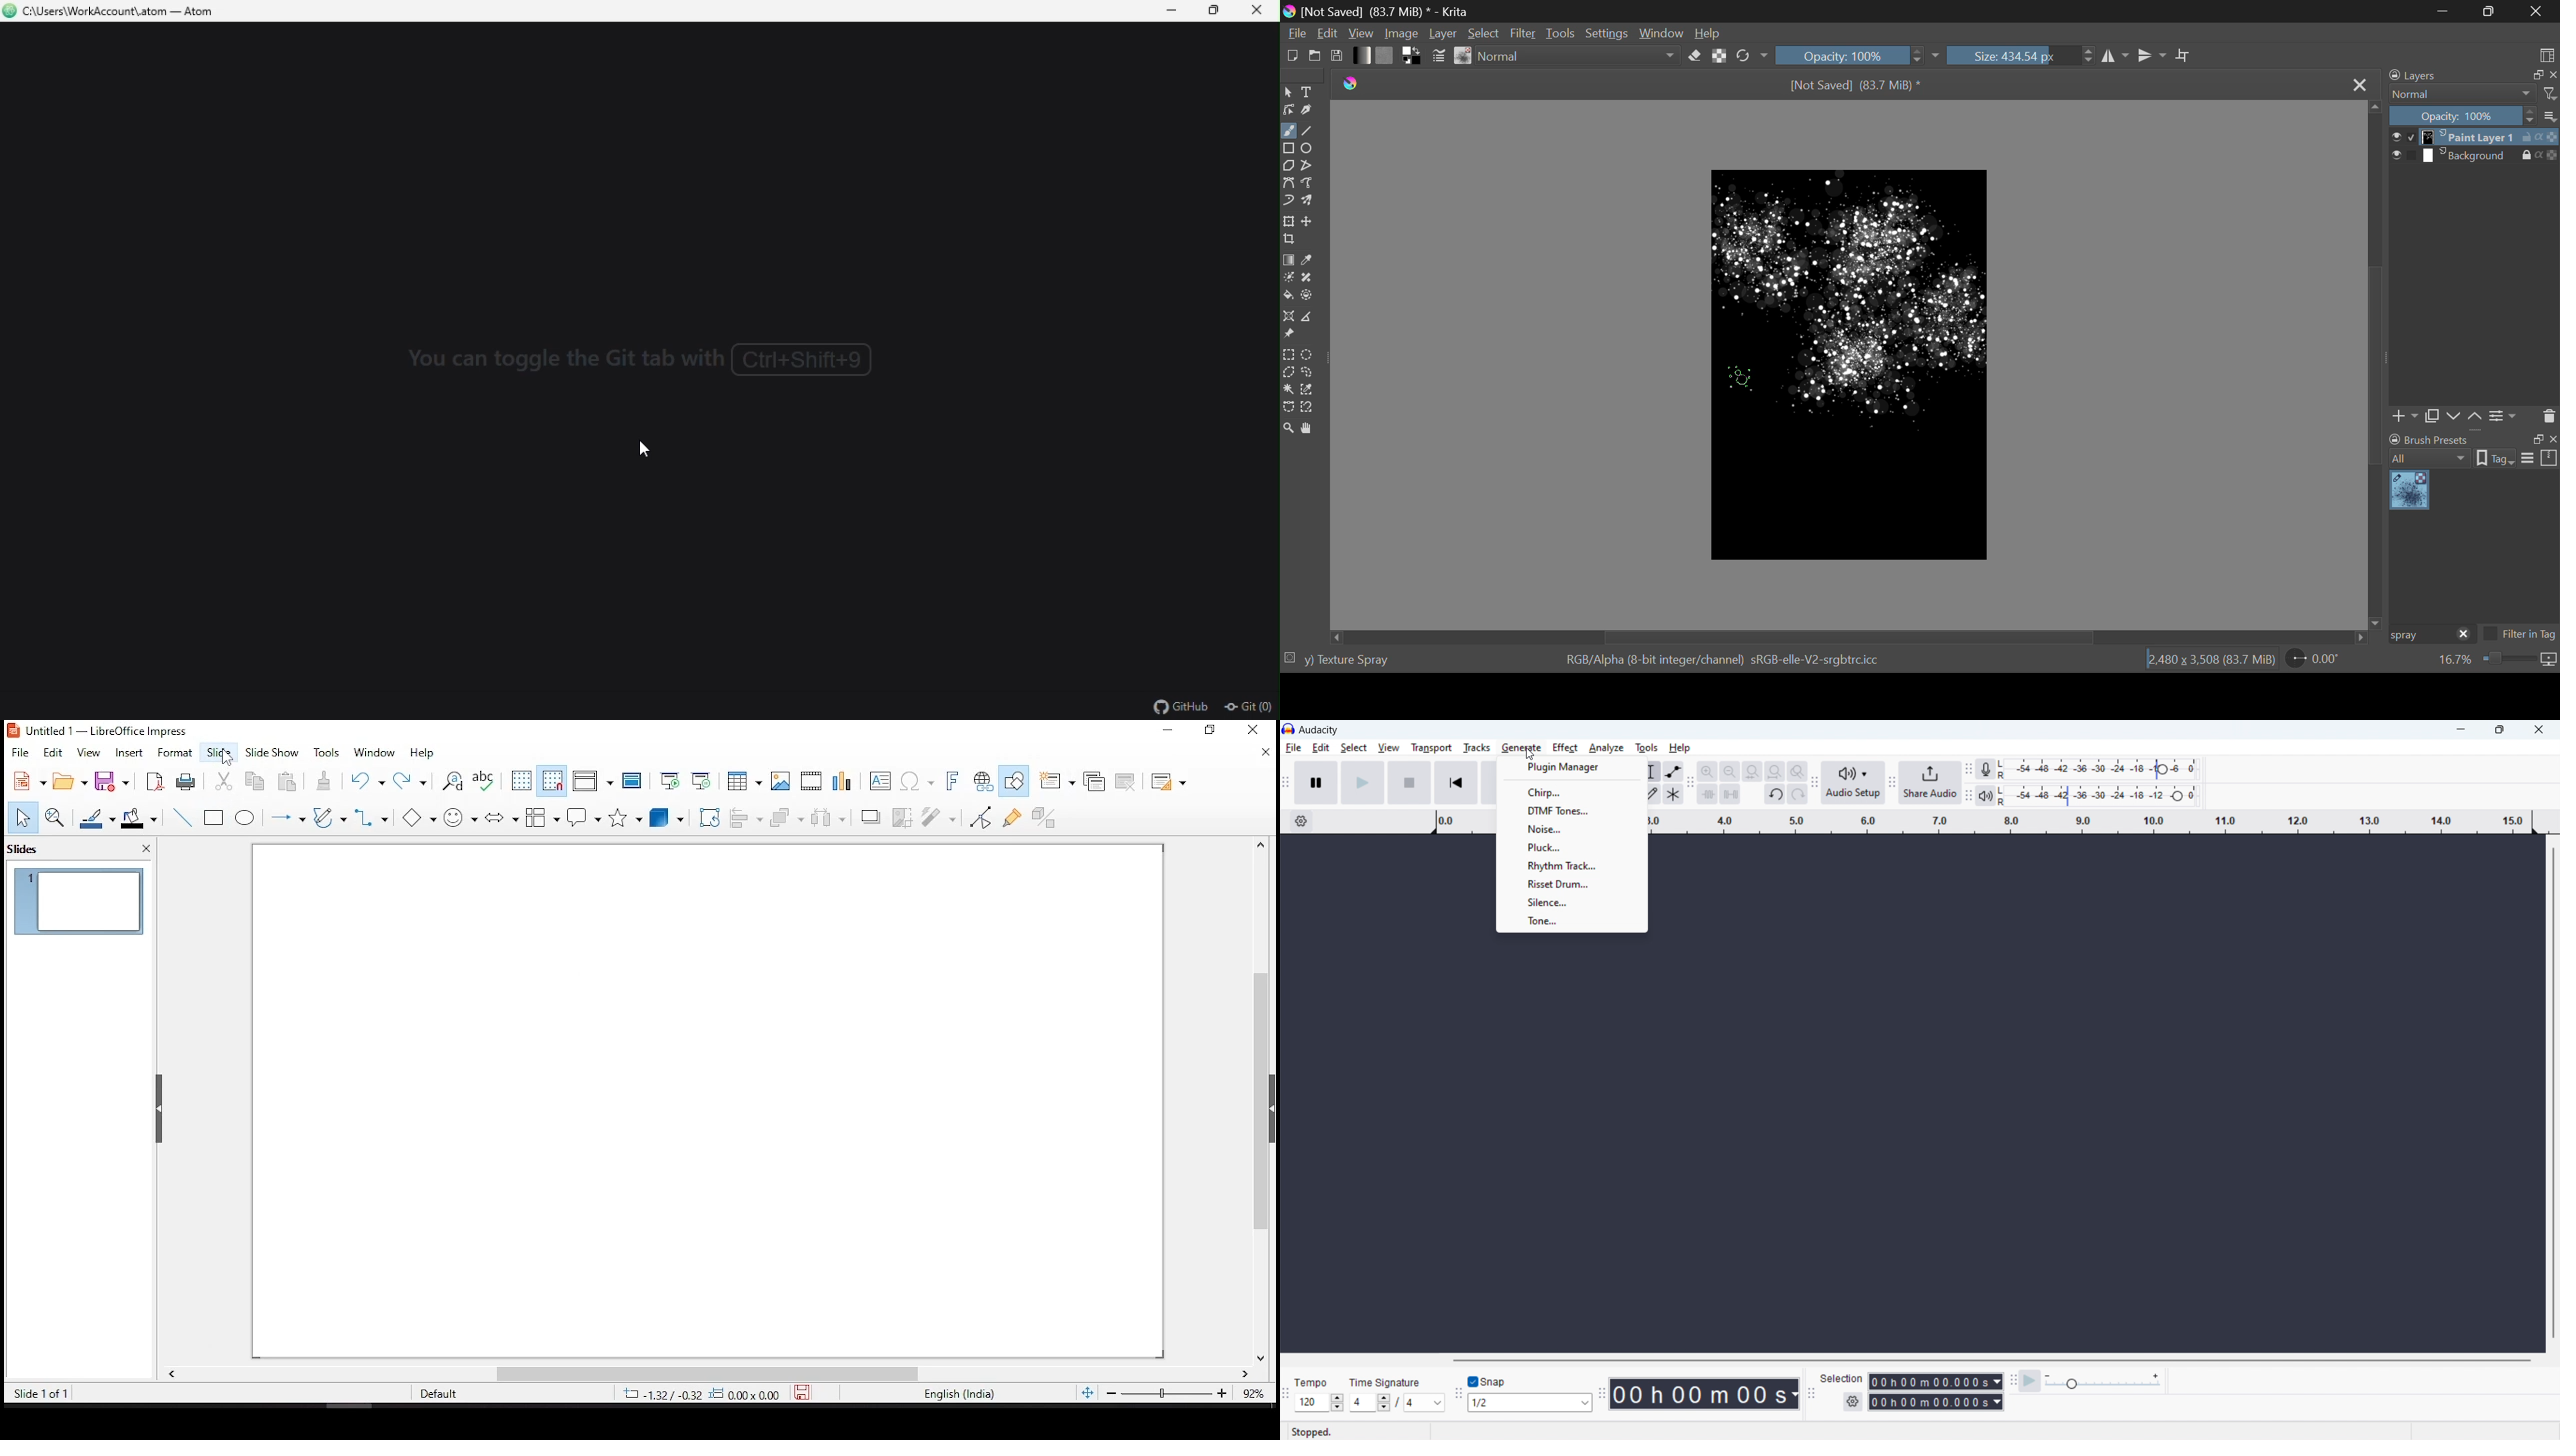 The height and width of the screenshot is (1456, 2576). I want to click on cursor, so click(1535, 752).